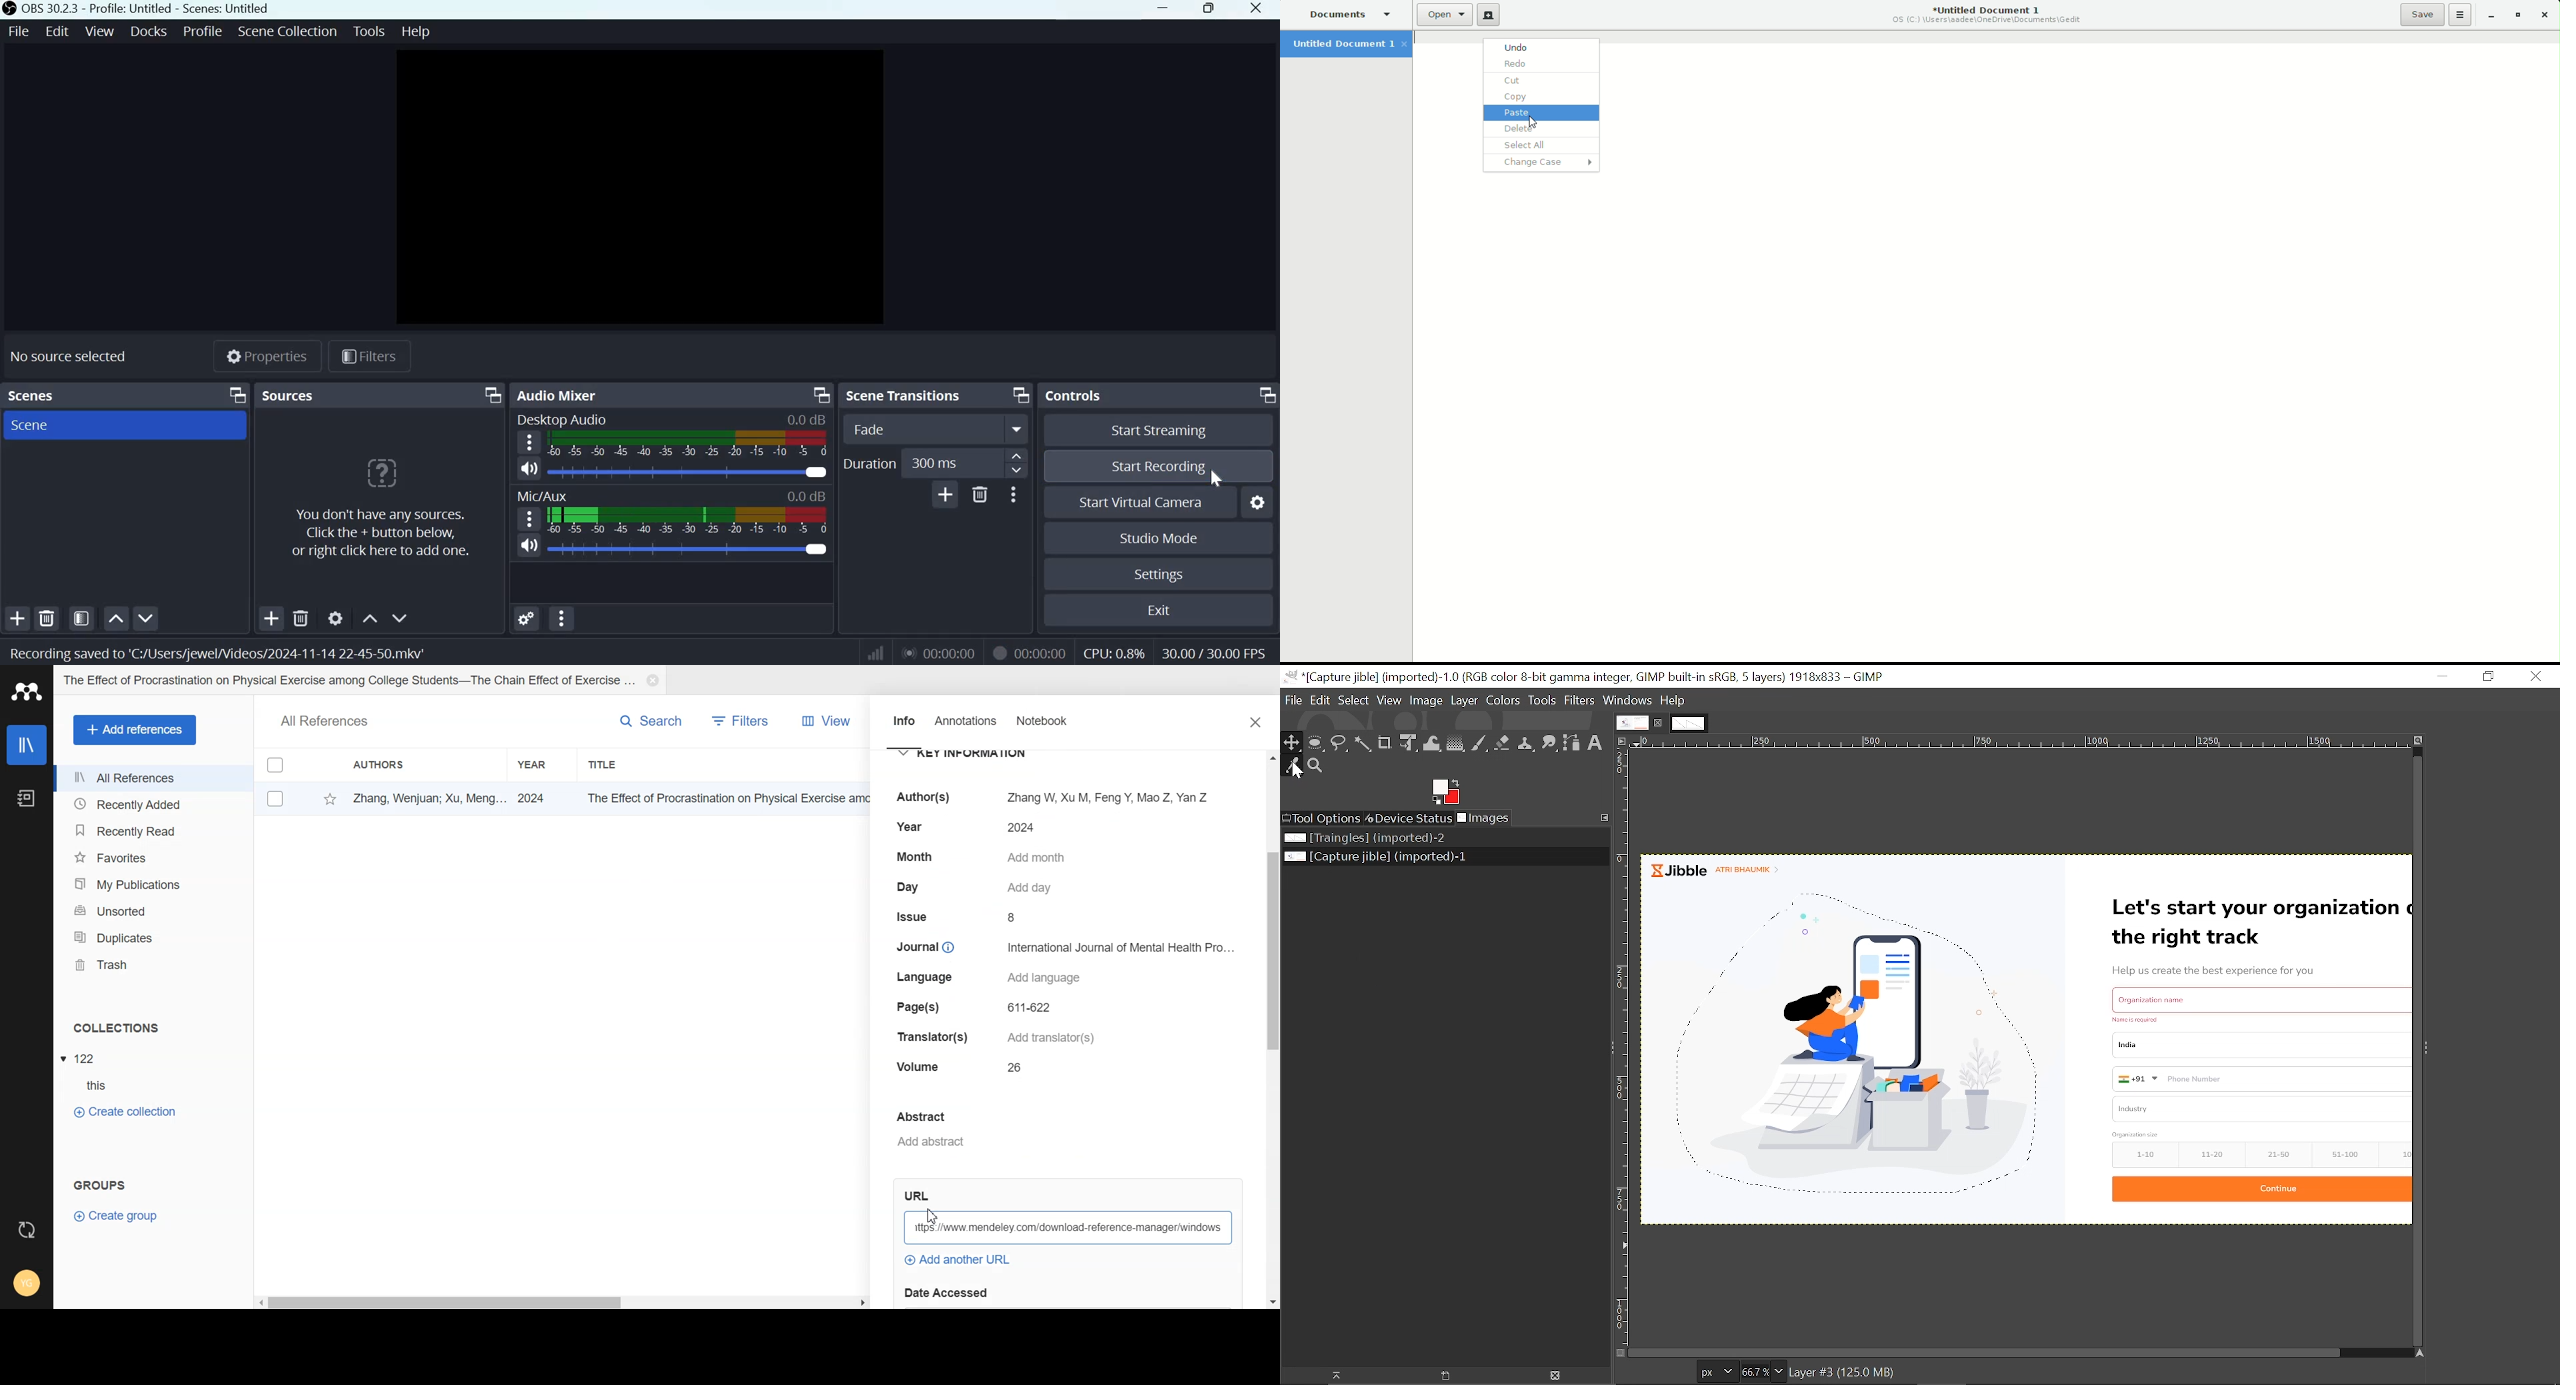 This screenshot has width=2576, height=1400. What do you see at coordinates (151, 805) in the screenshot?
I see `Recently Added` at bounding box center [151, 805].